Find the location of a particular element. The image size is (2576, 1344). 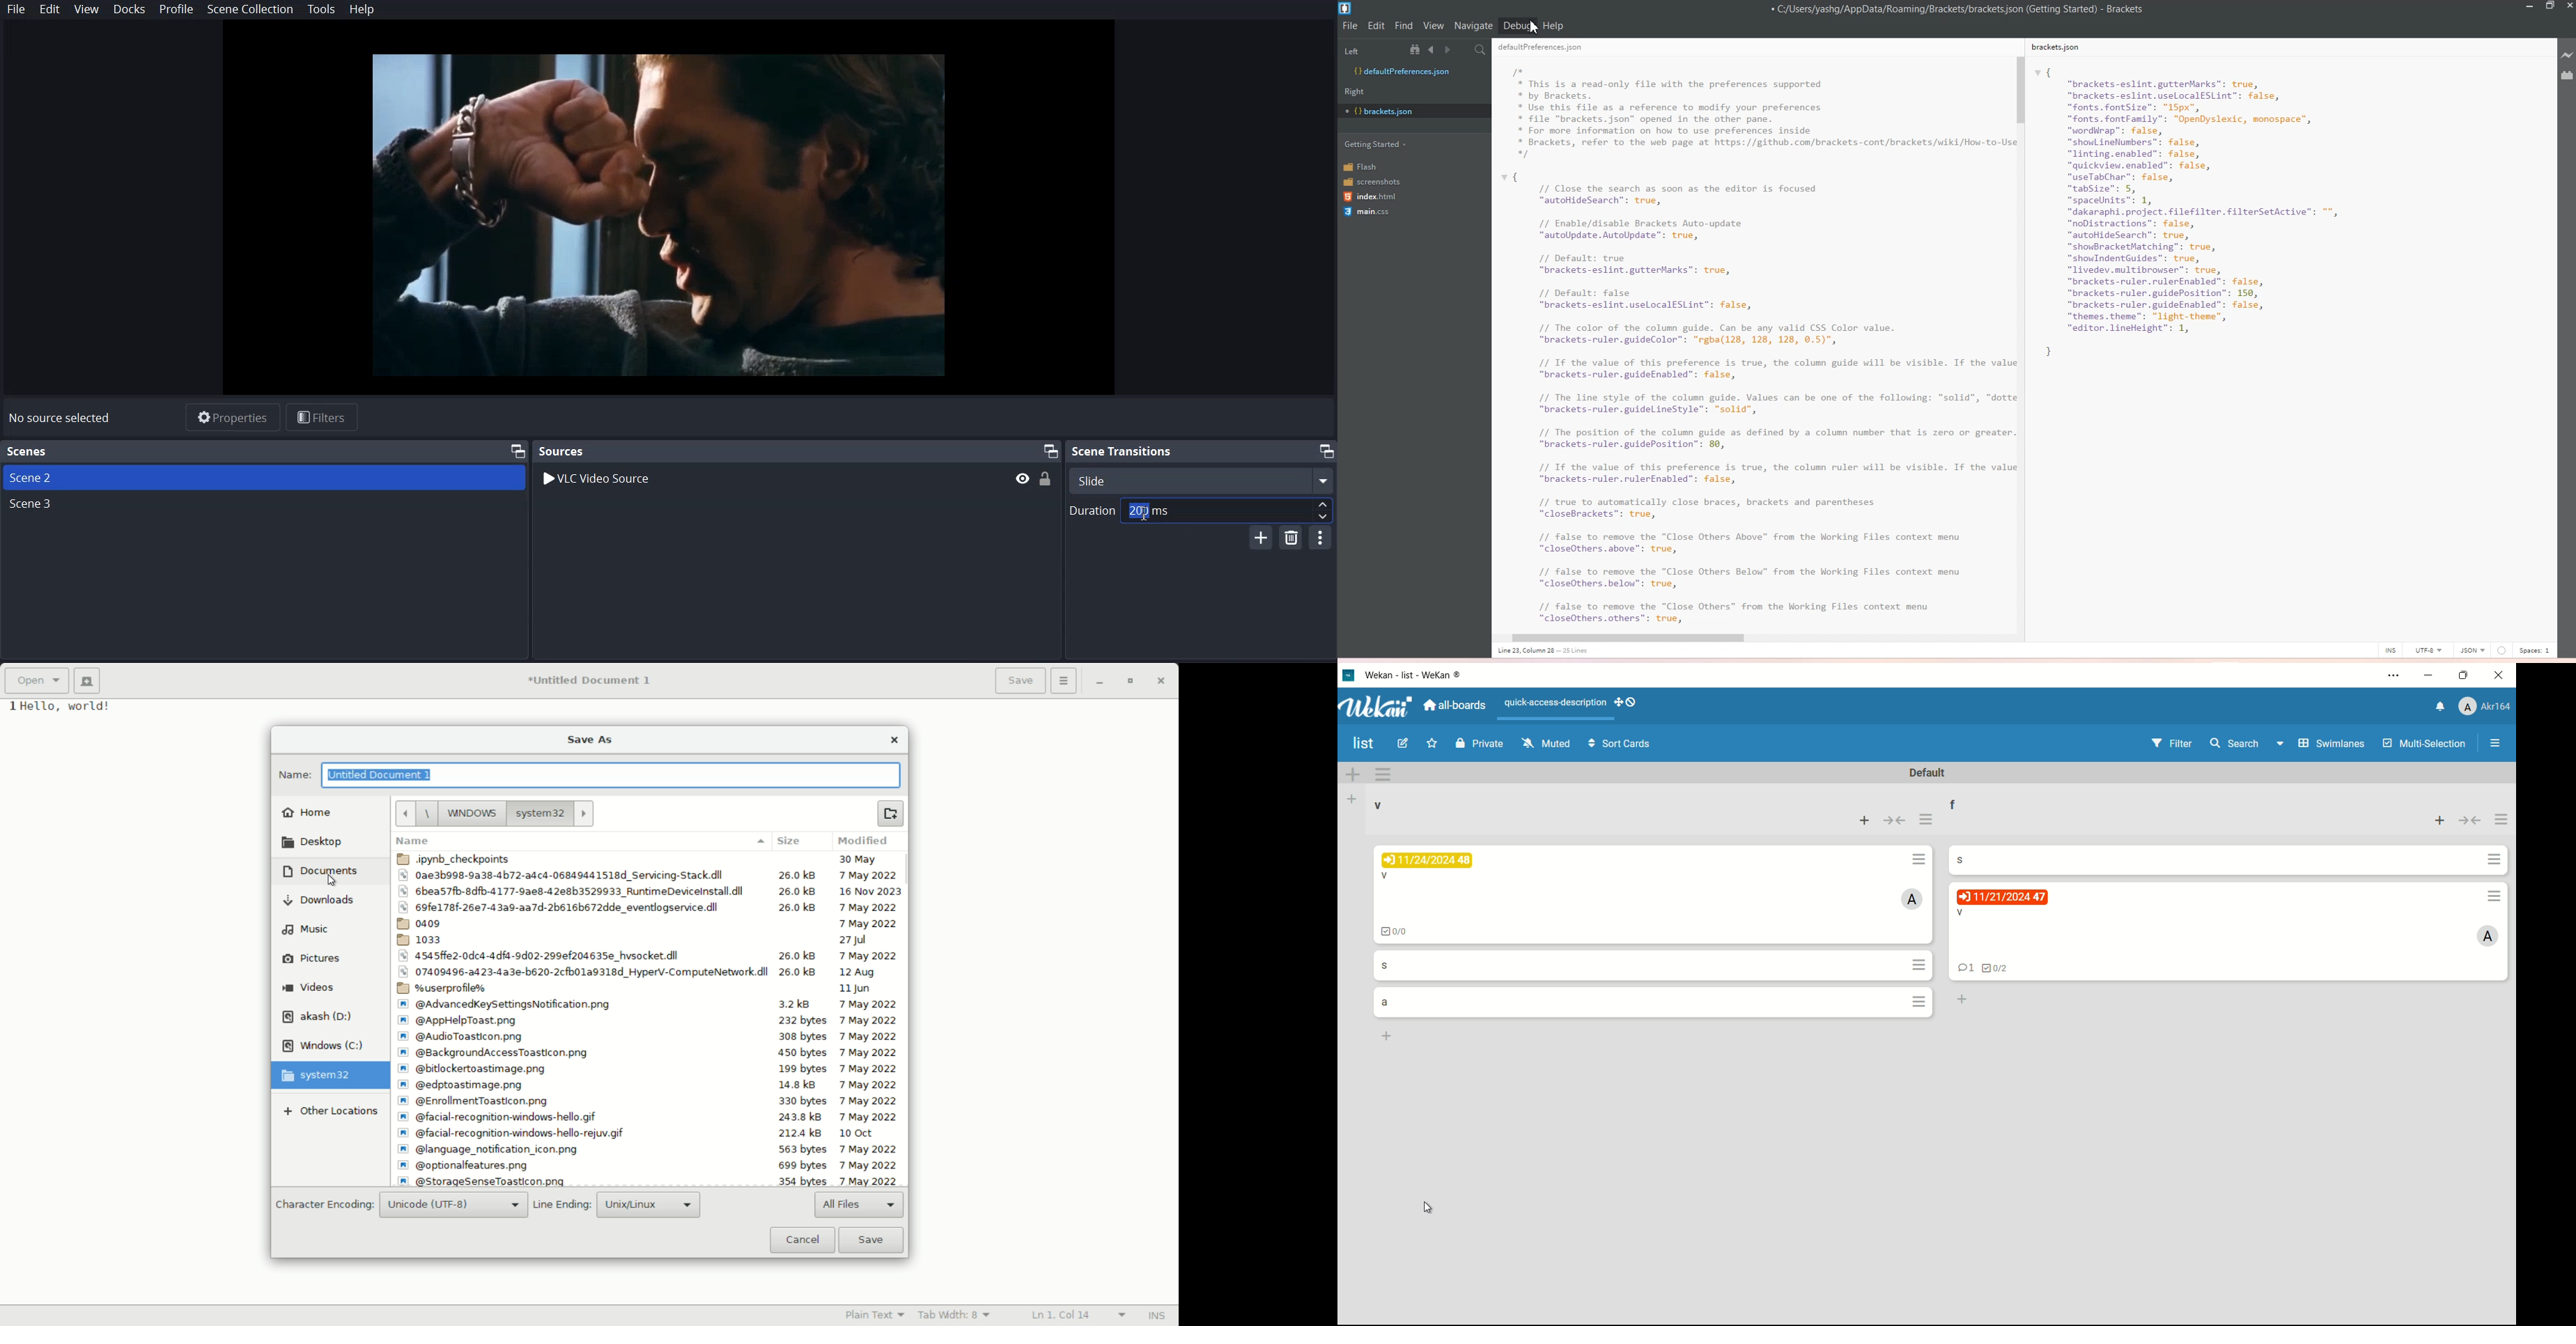

Navigate Backwards is located at coordinates (1434, 50).